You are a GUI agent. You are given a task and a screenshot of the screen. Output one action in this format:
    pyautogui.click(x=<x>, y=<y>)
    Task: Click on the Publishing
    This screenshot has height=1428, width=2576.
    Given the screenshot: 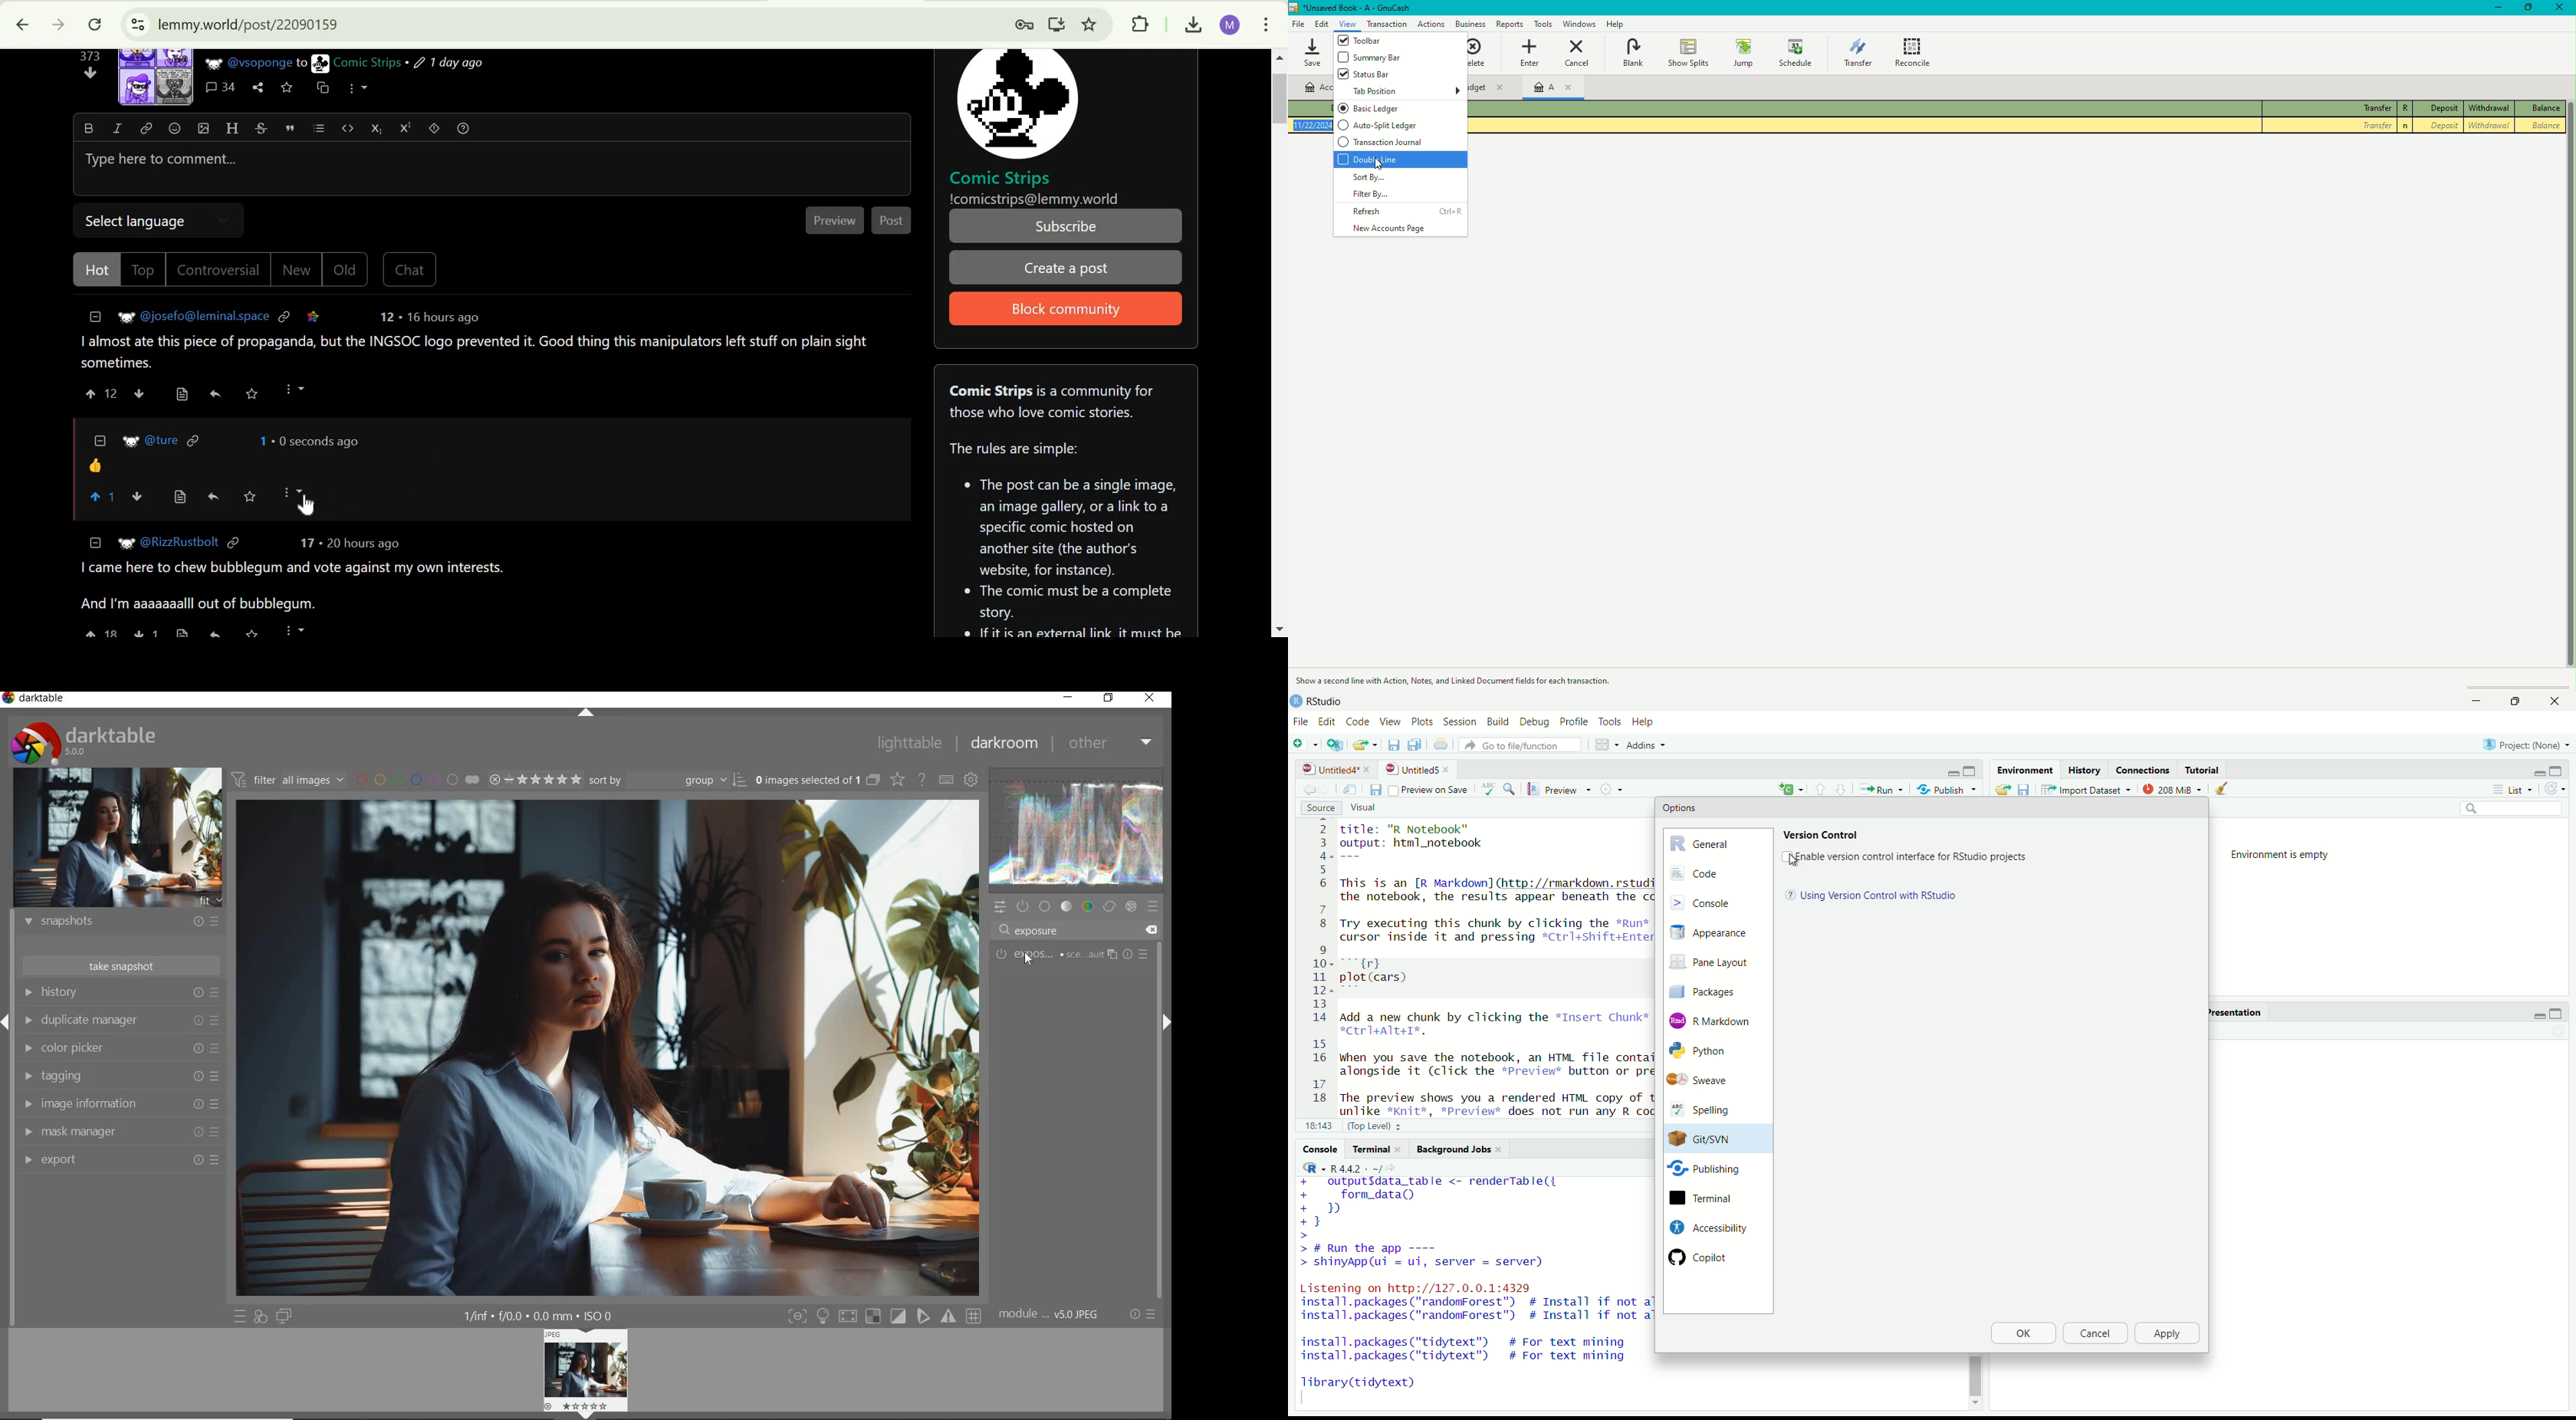 What is the action you would take?
    pyautogui.click(x=1705, y=1171)
    